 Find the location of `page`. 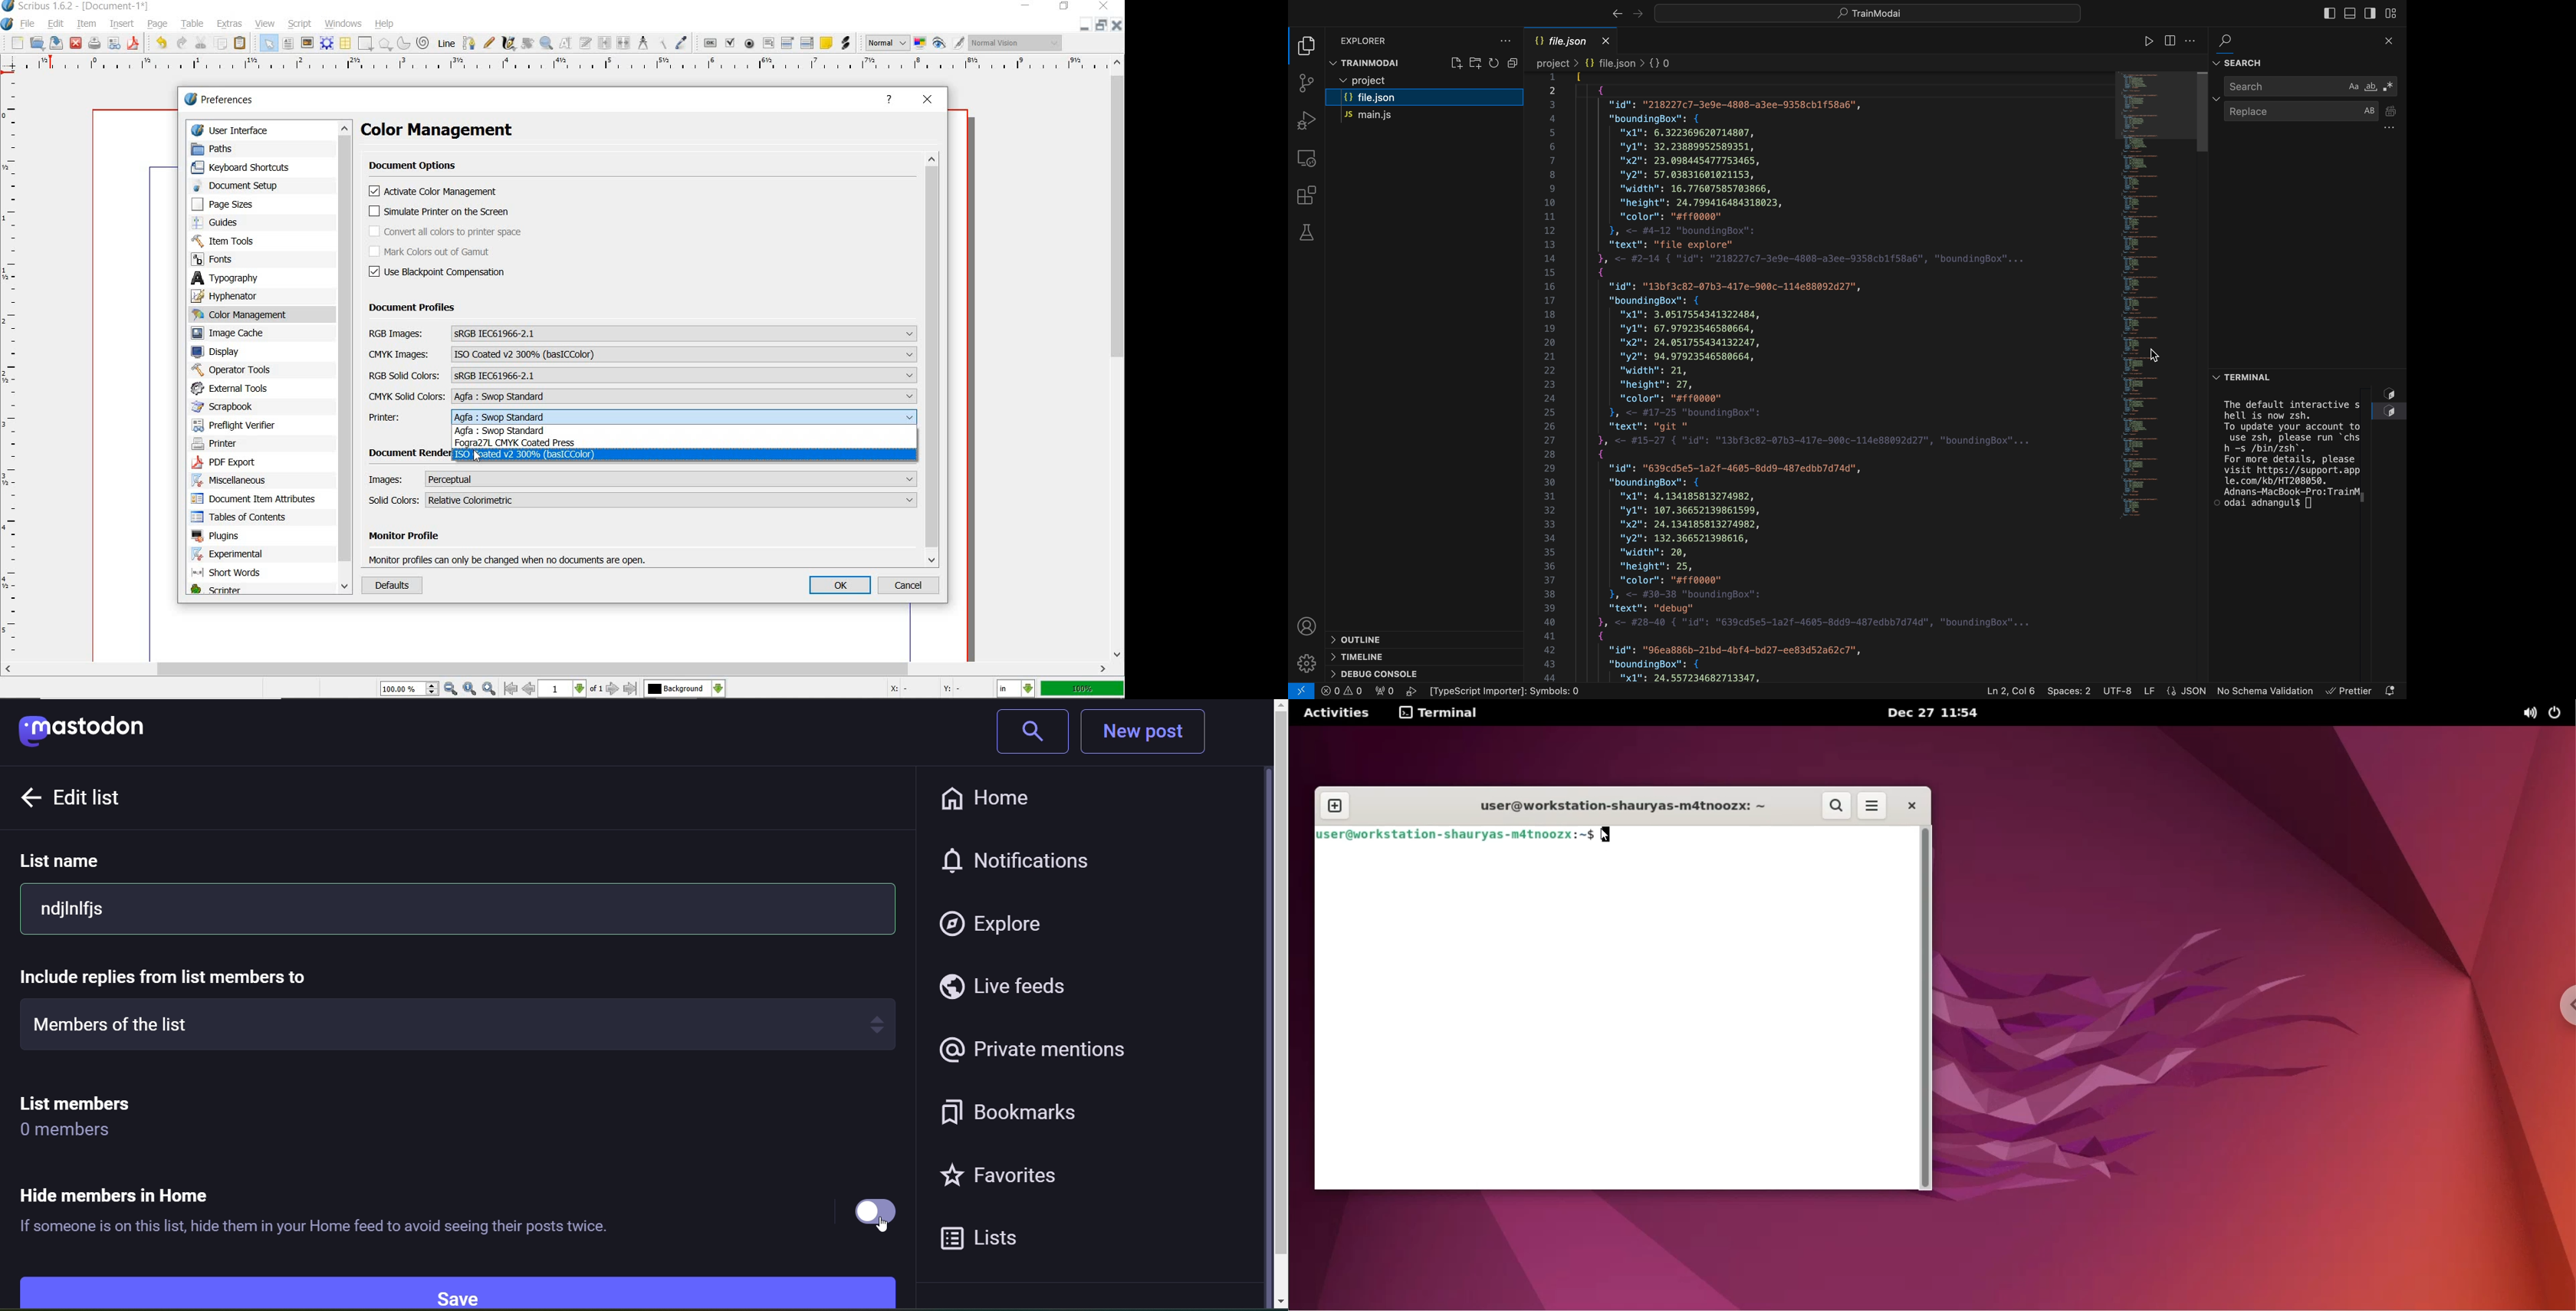

page is located at coordinates (159, 25).